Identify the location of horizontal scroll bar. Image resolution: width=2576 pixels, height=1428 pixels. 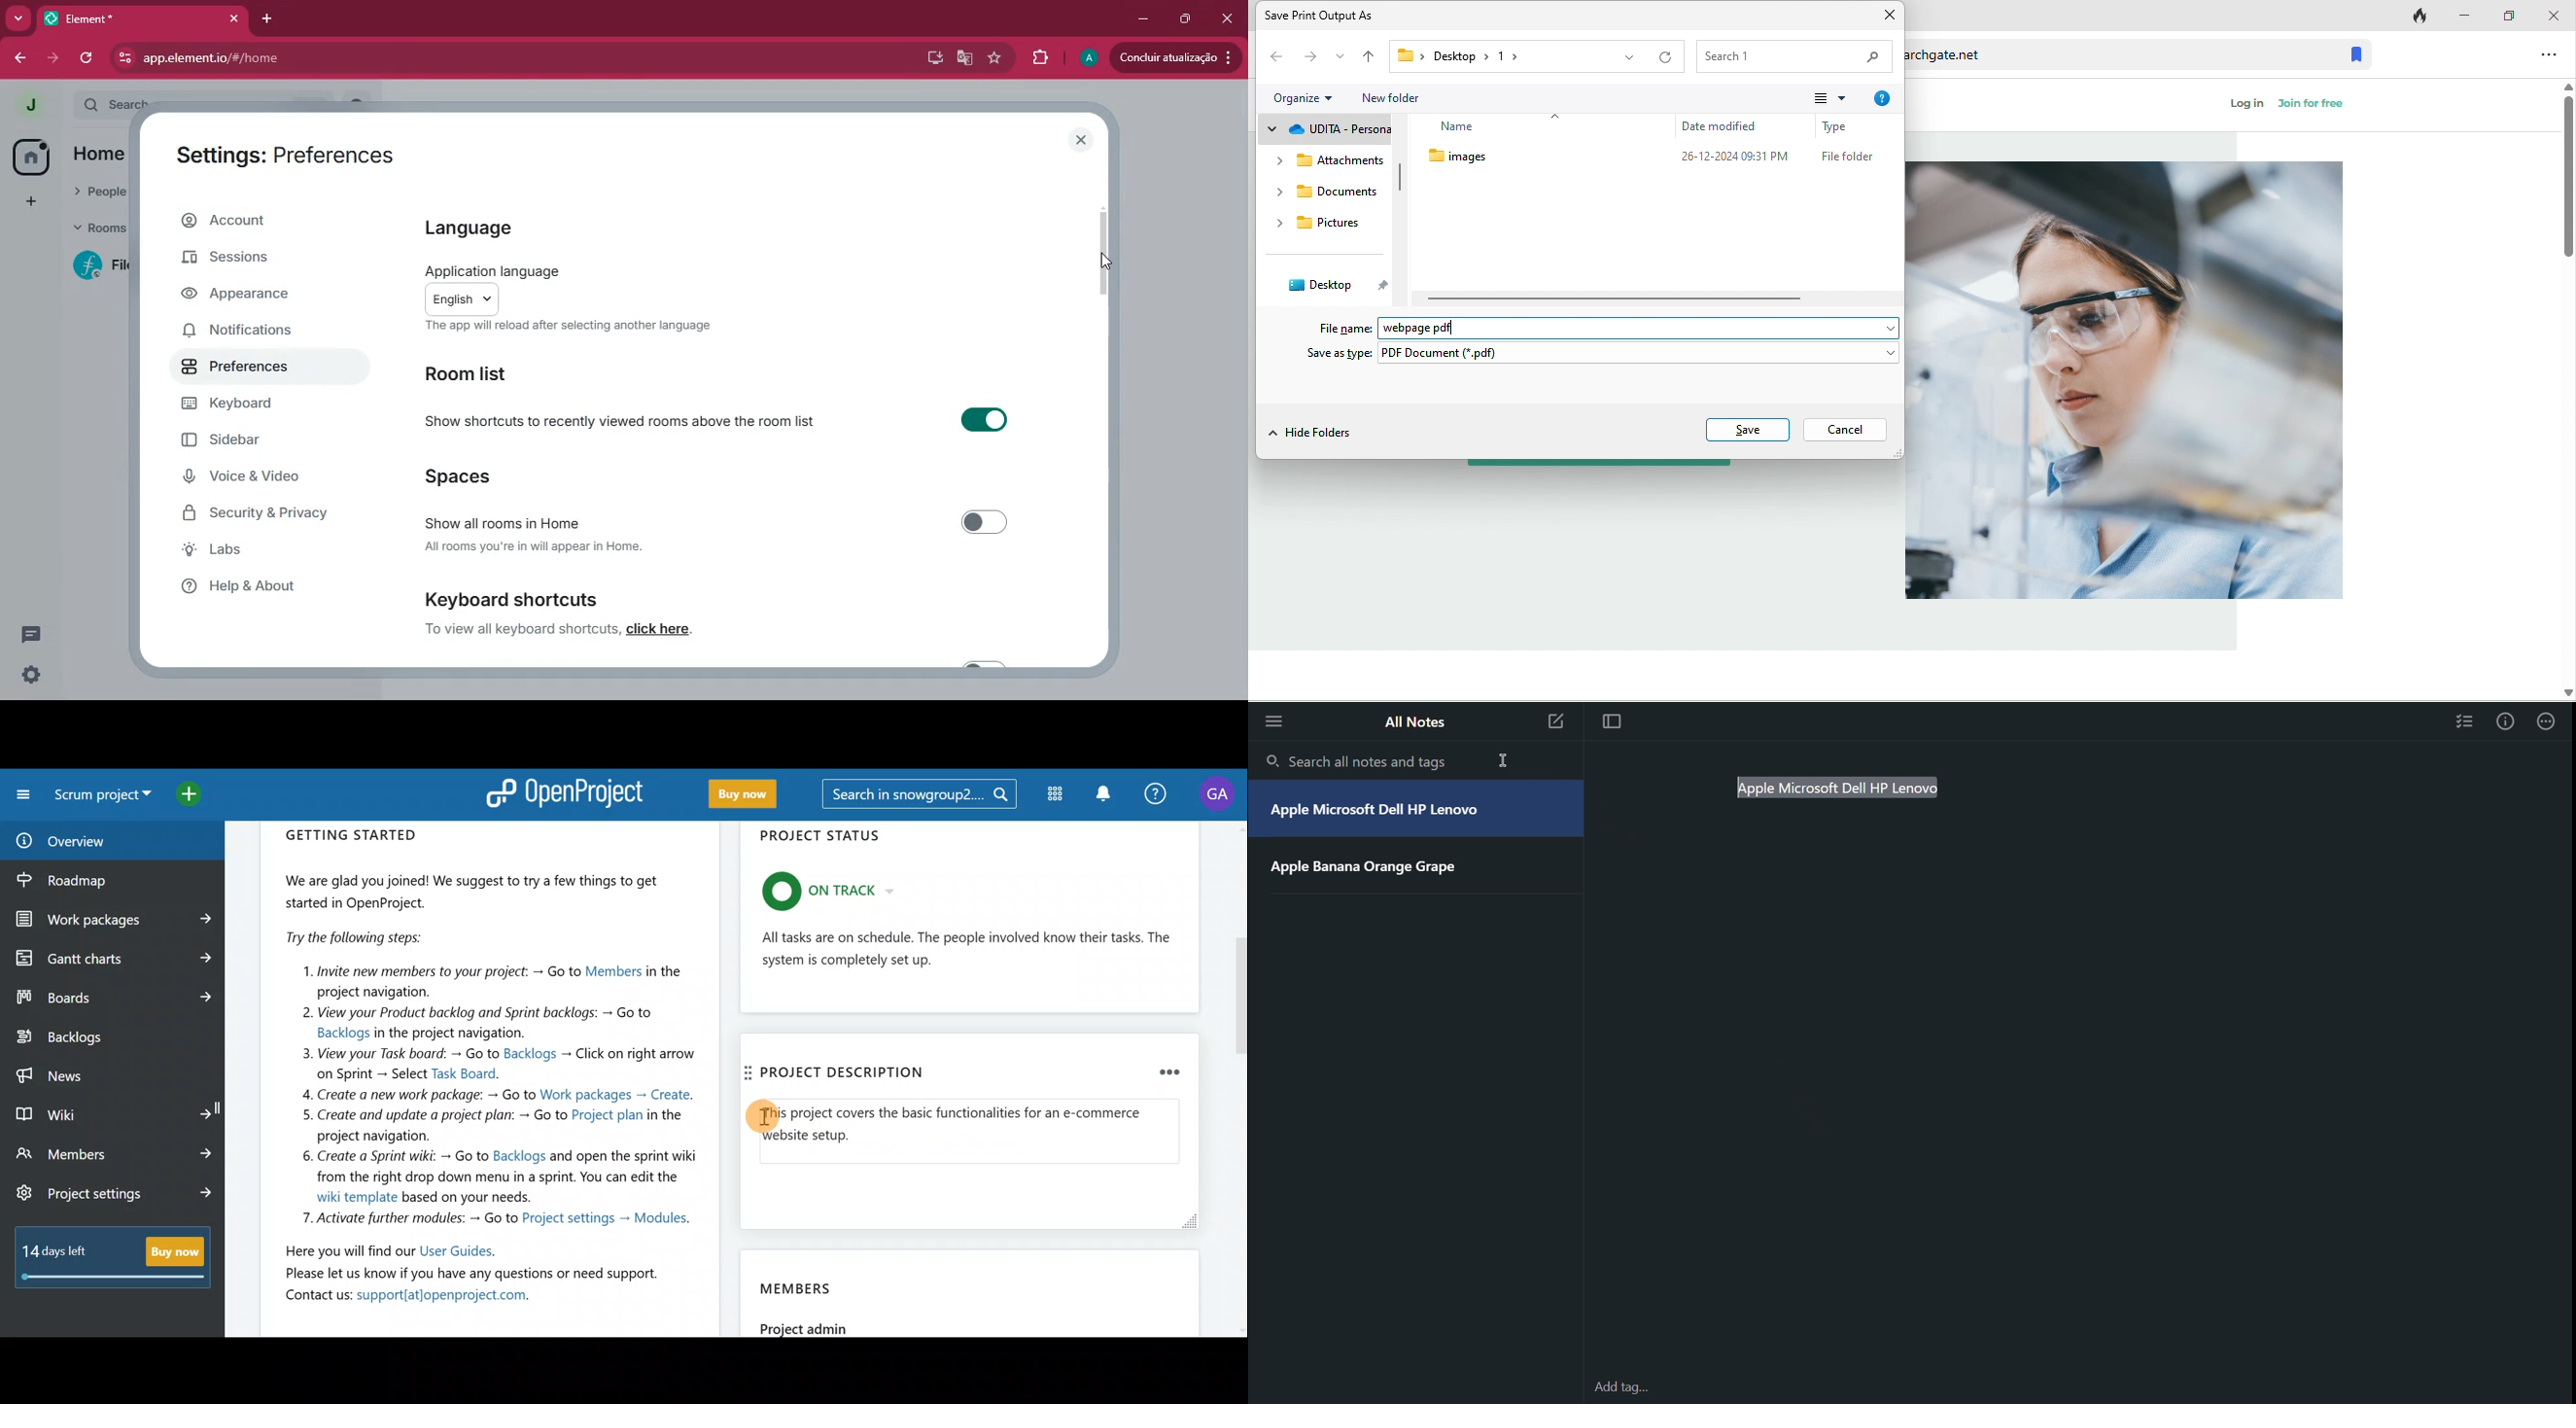
(1615, 298).